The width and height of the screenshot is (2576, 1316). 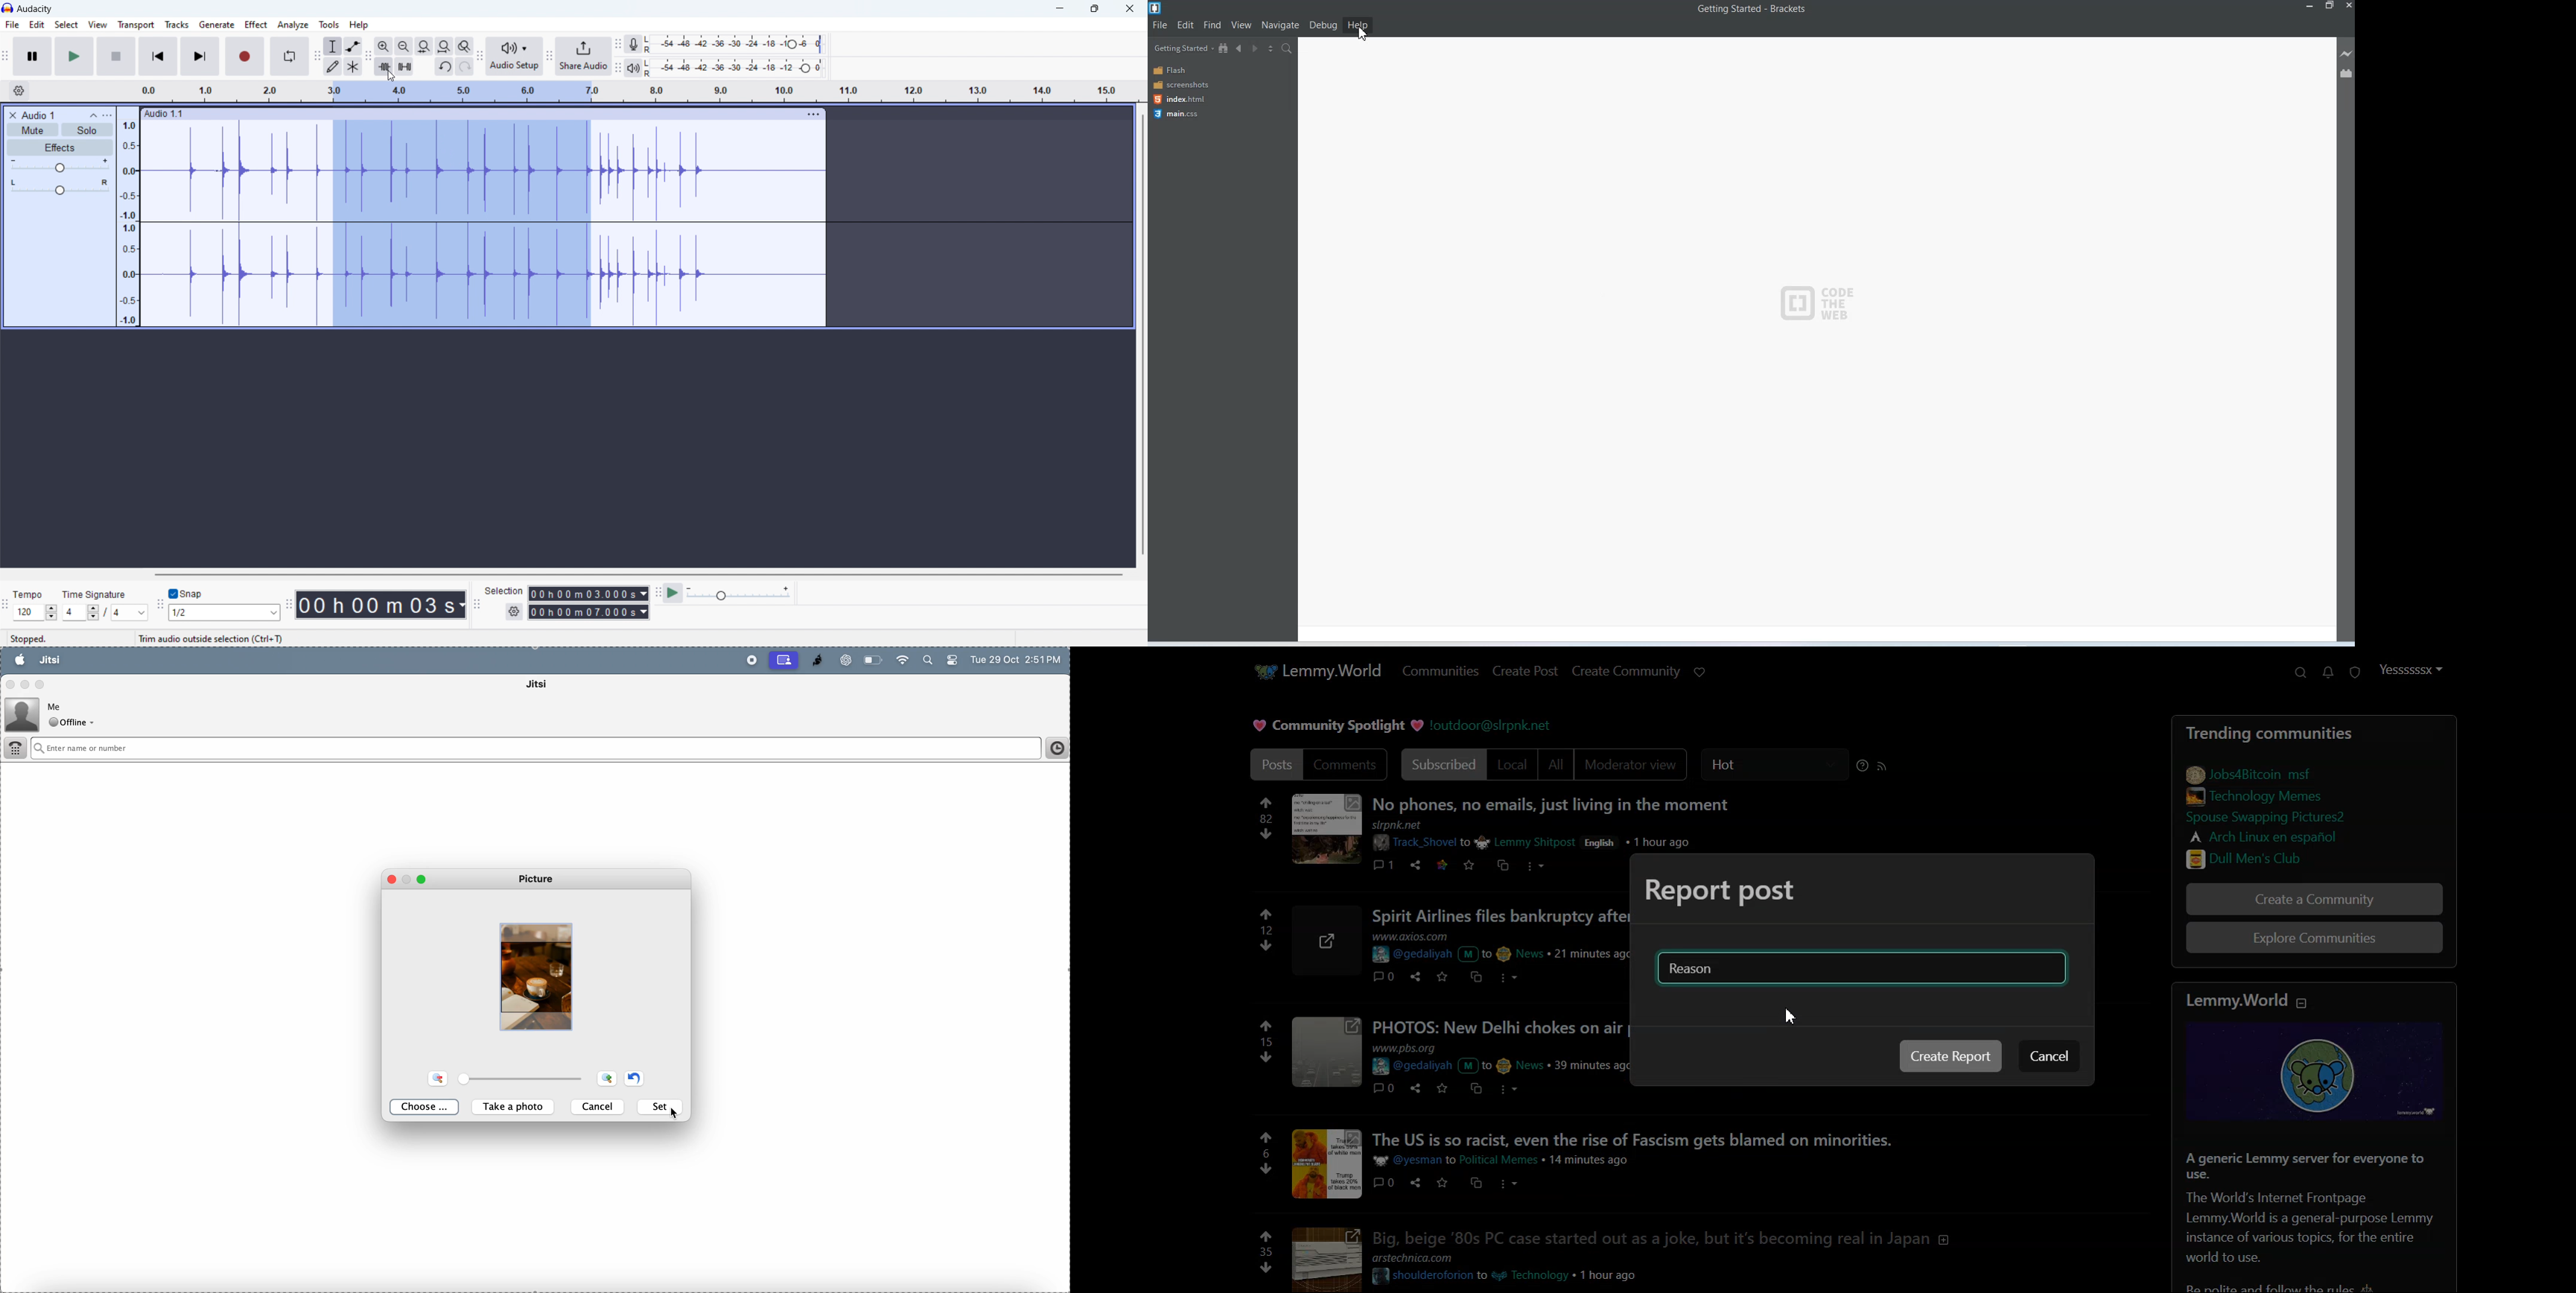 What do you see at coordinates (1141, 335) in the screenshot?
I see `vertical scrollbar` at bounding box center [1141, 335].